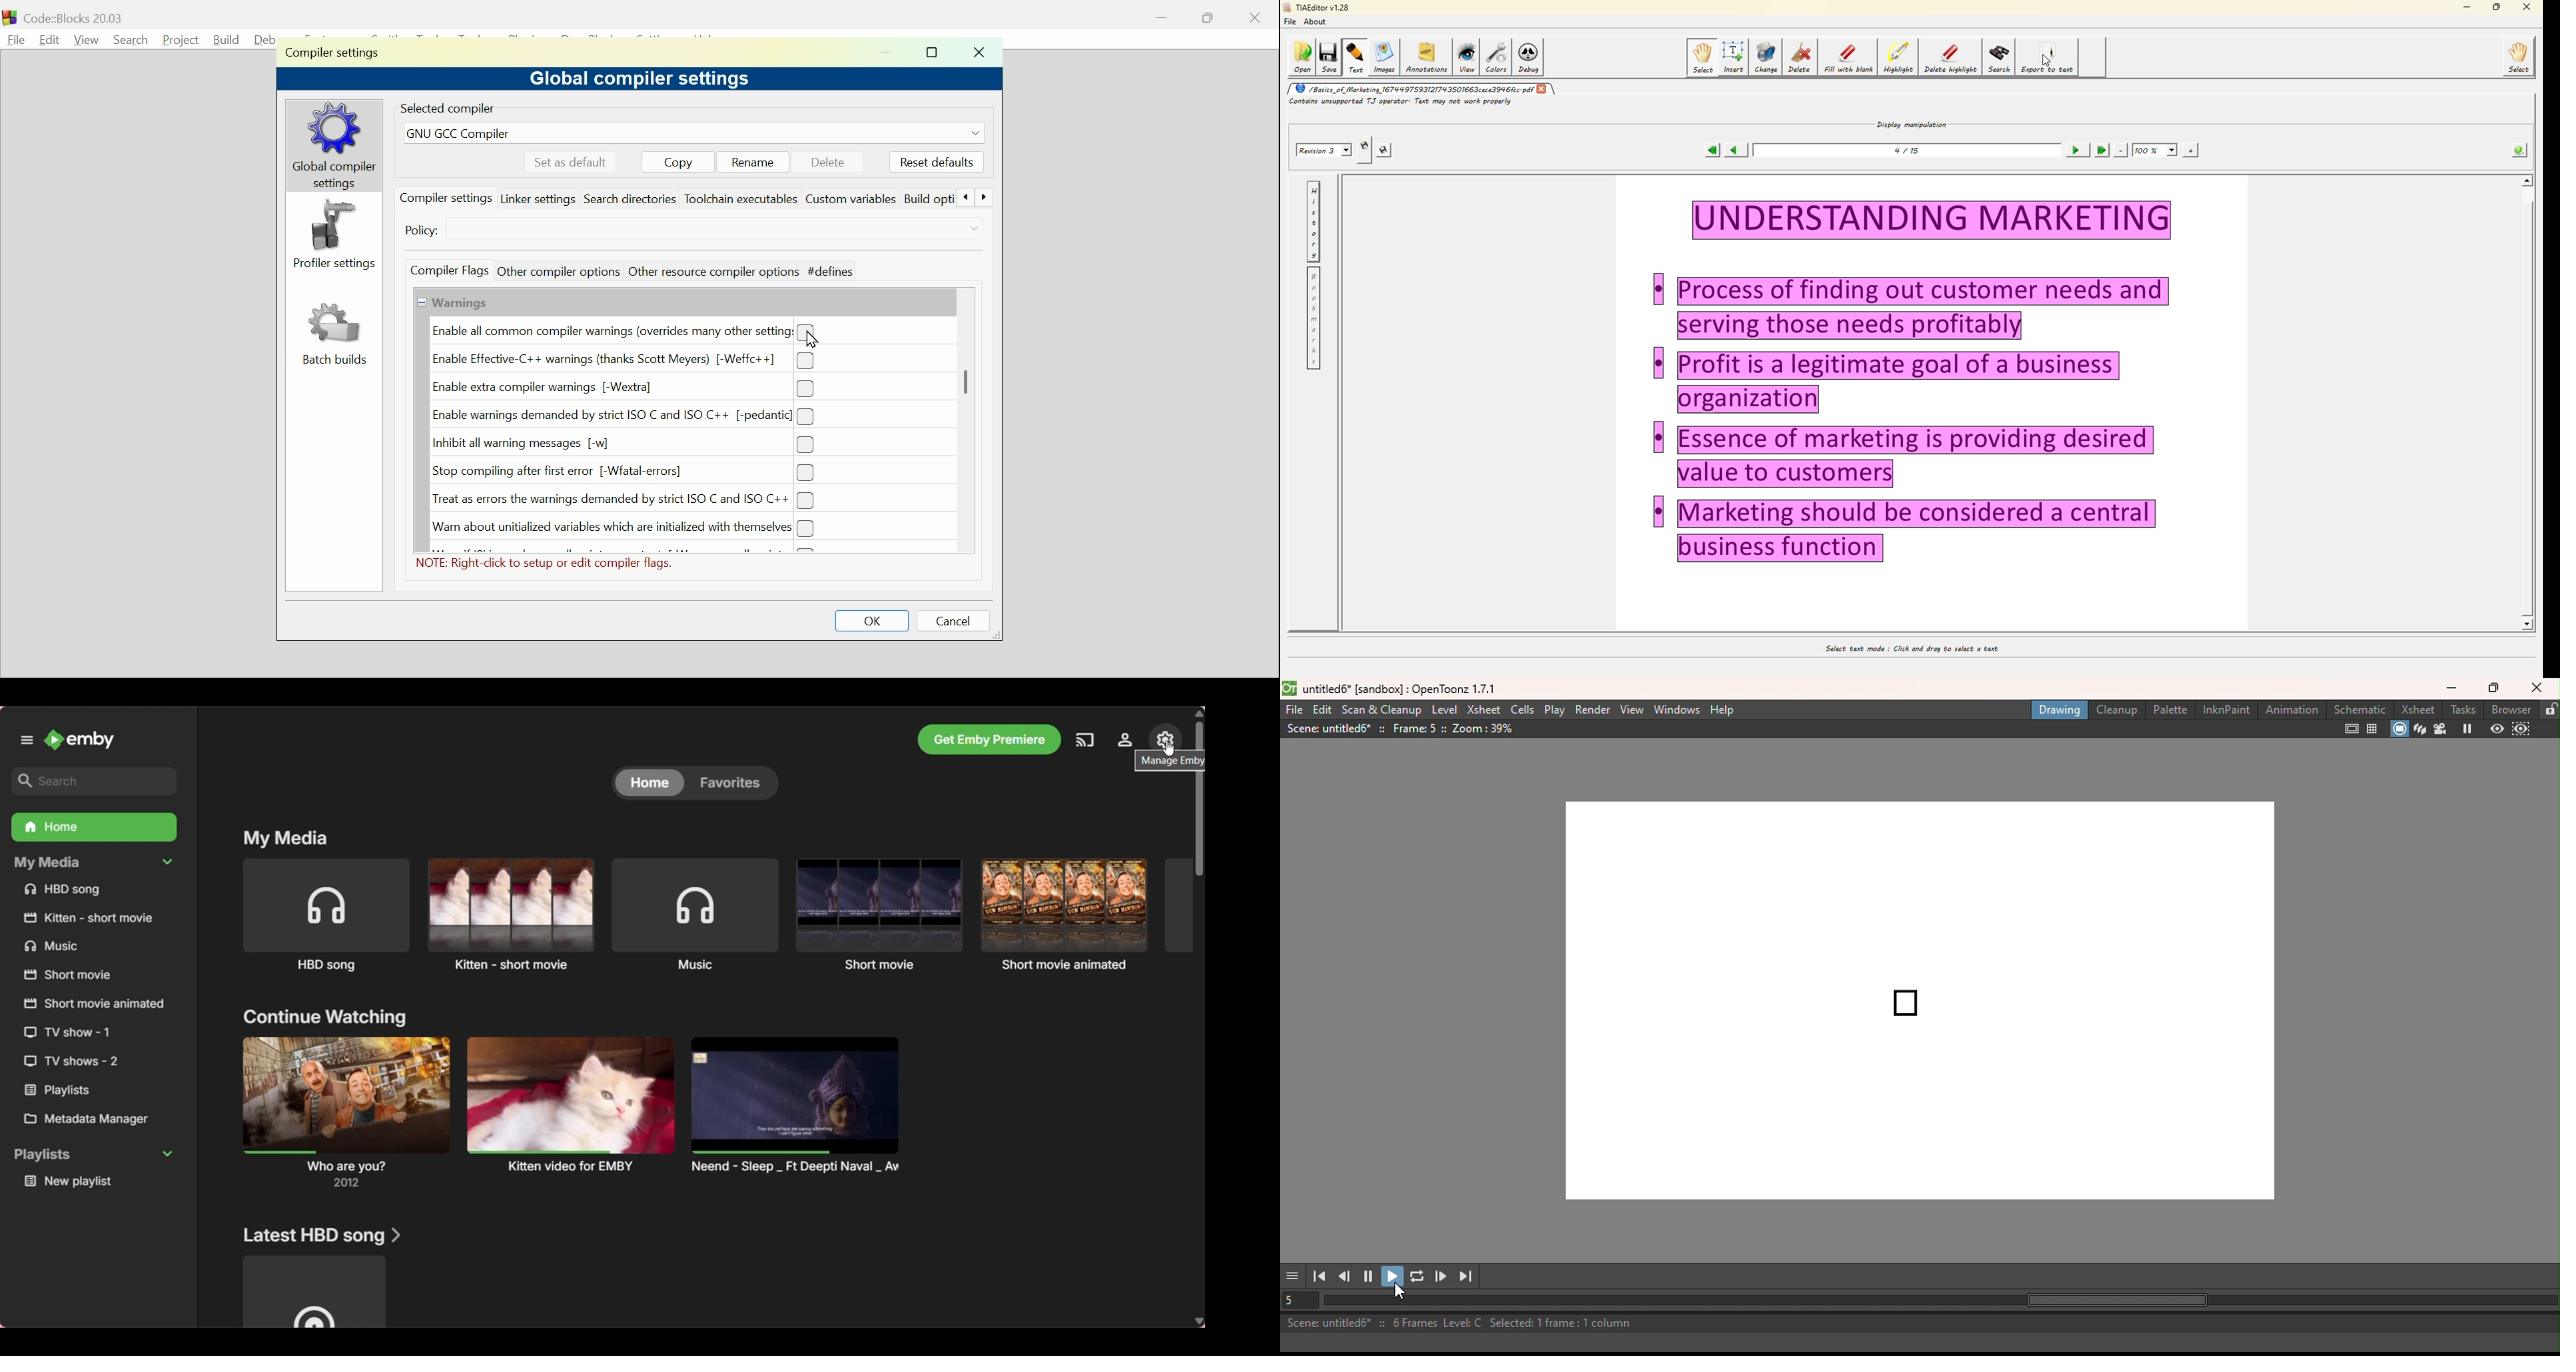 The width and height of the screenshot is (2576, 1372). I want to click on delete, so click(826, 161).